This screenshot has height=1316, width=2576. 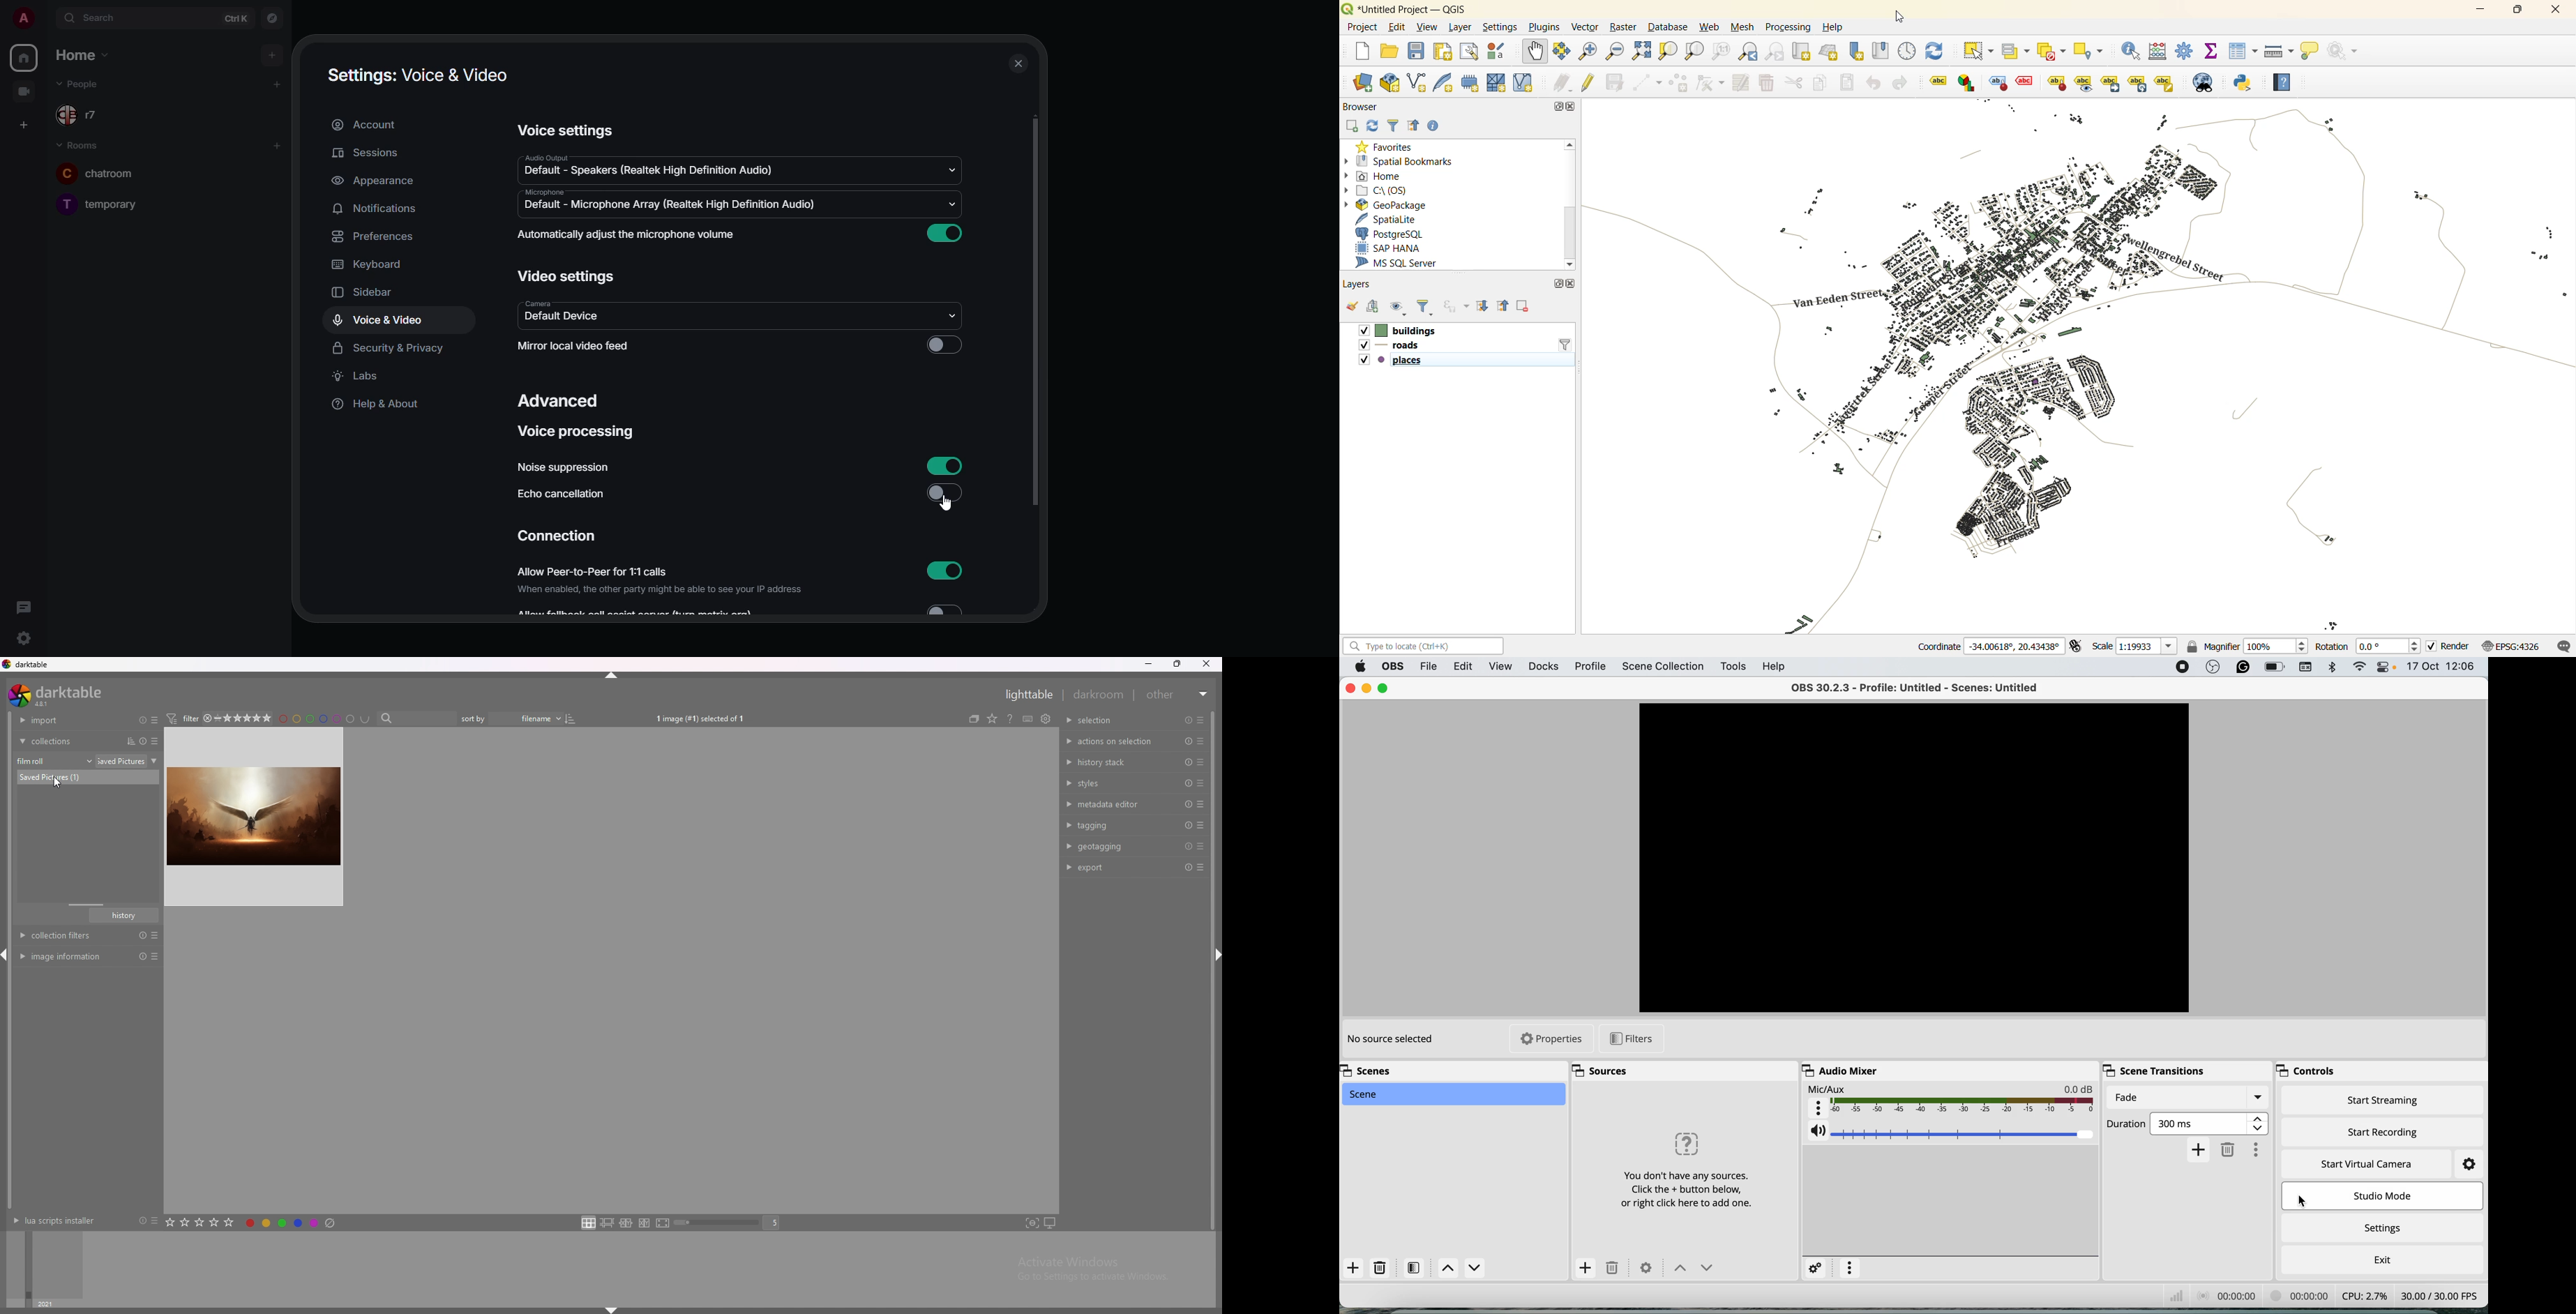 What do you see at coordinates (2468, 1164) in the screenshot?
I see `settings` at bounding box center [2468, 1164].